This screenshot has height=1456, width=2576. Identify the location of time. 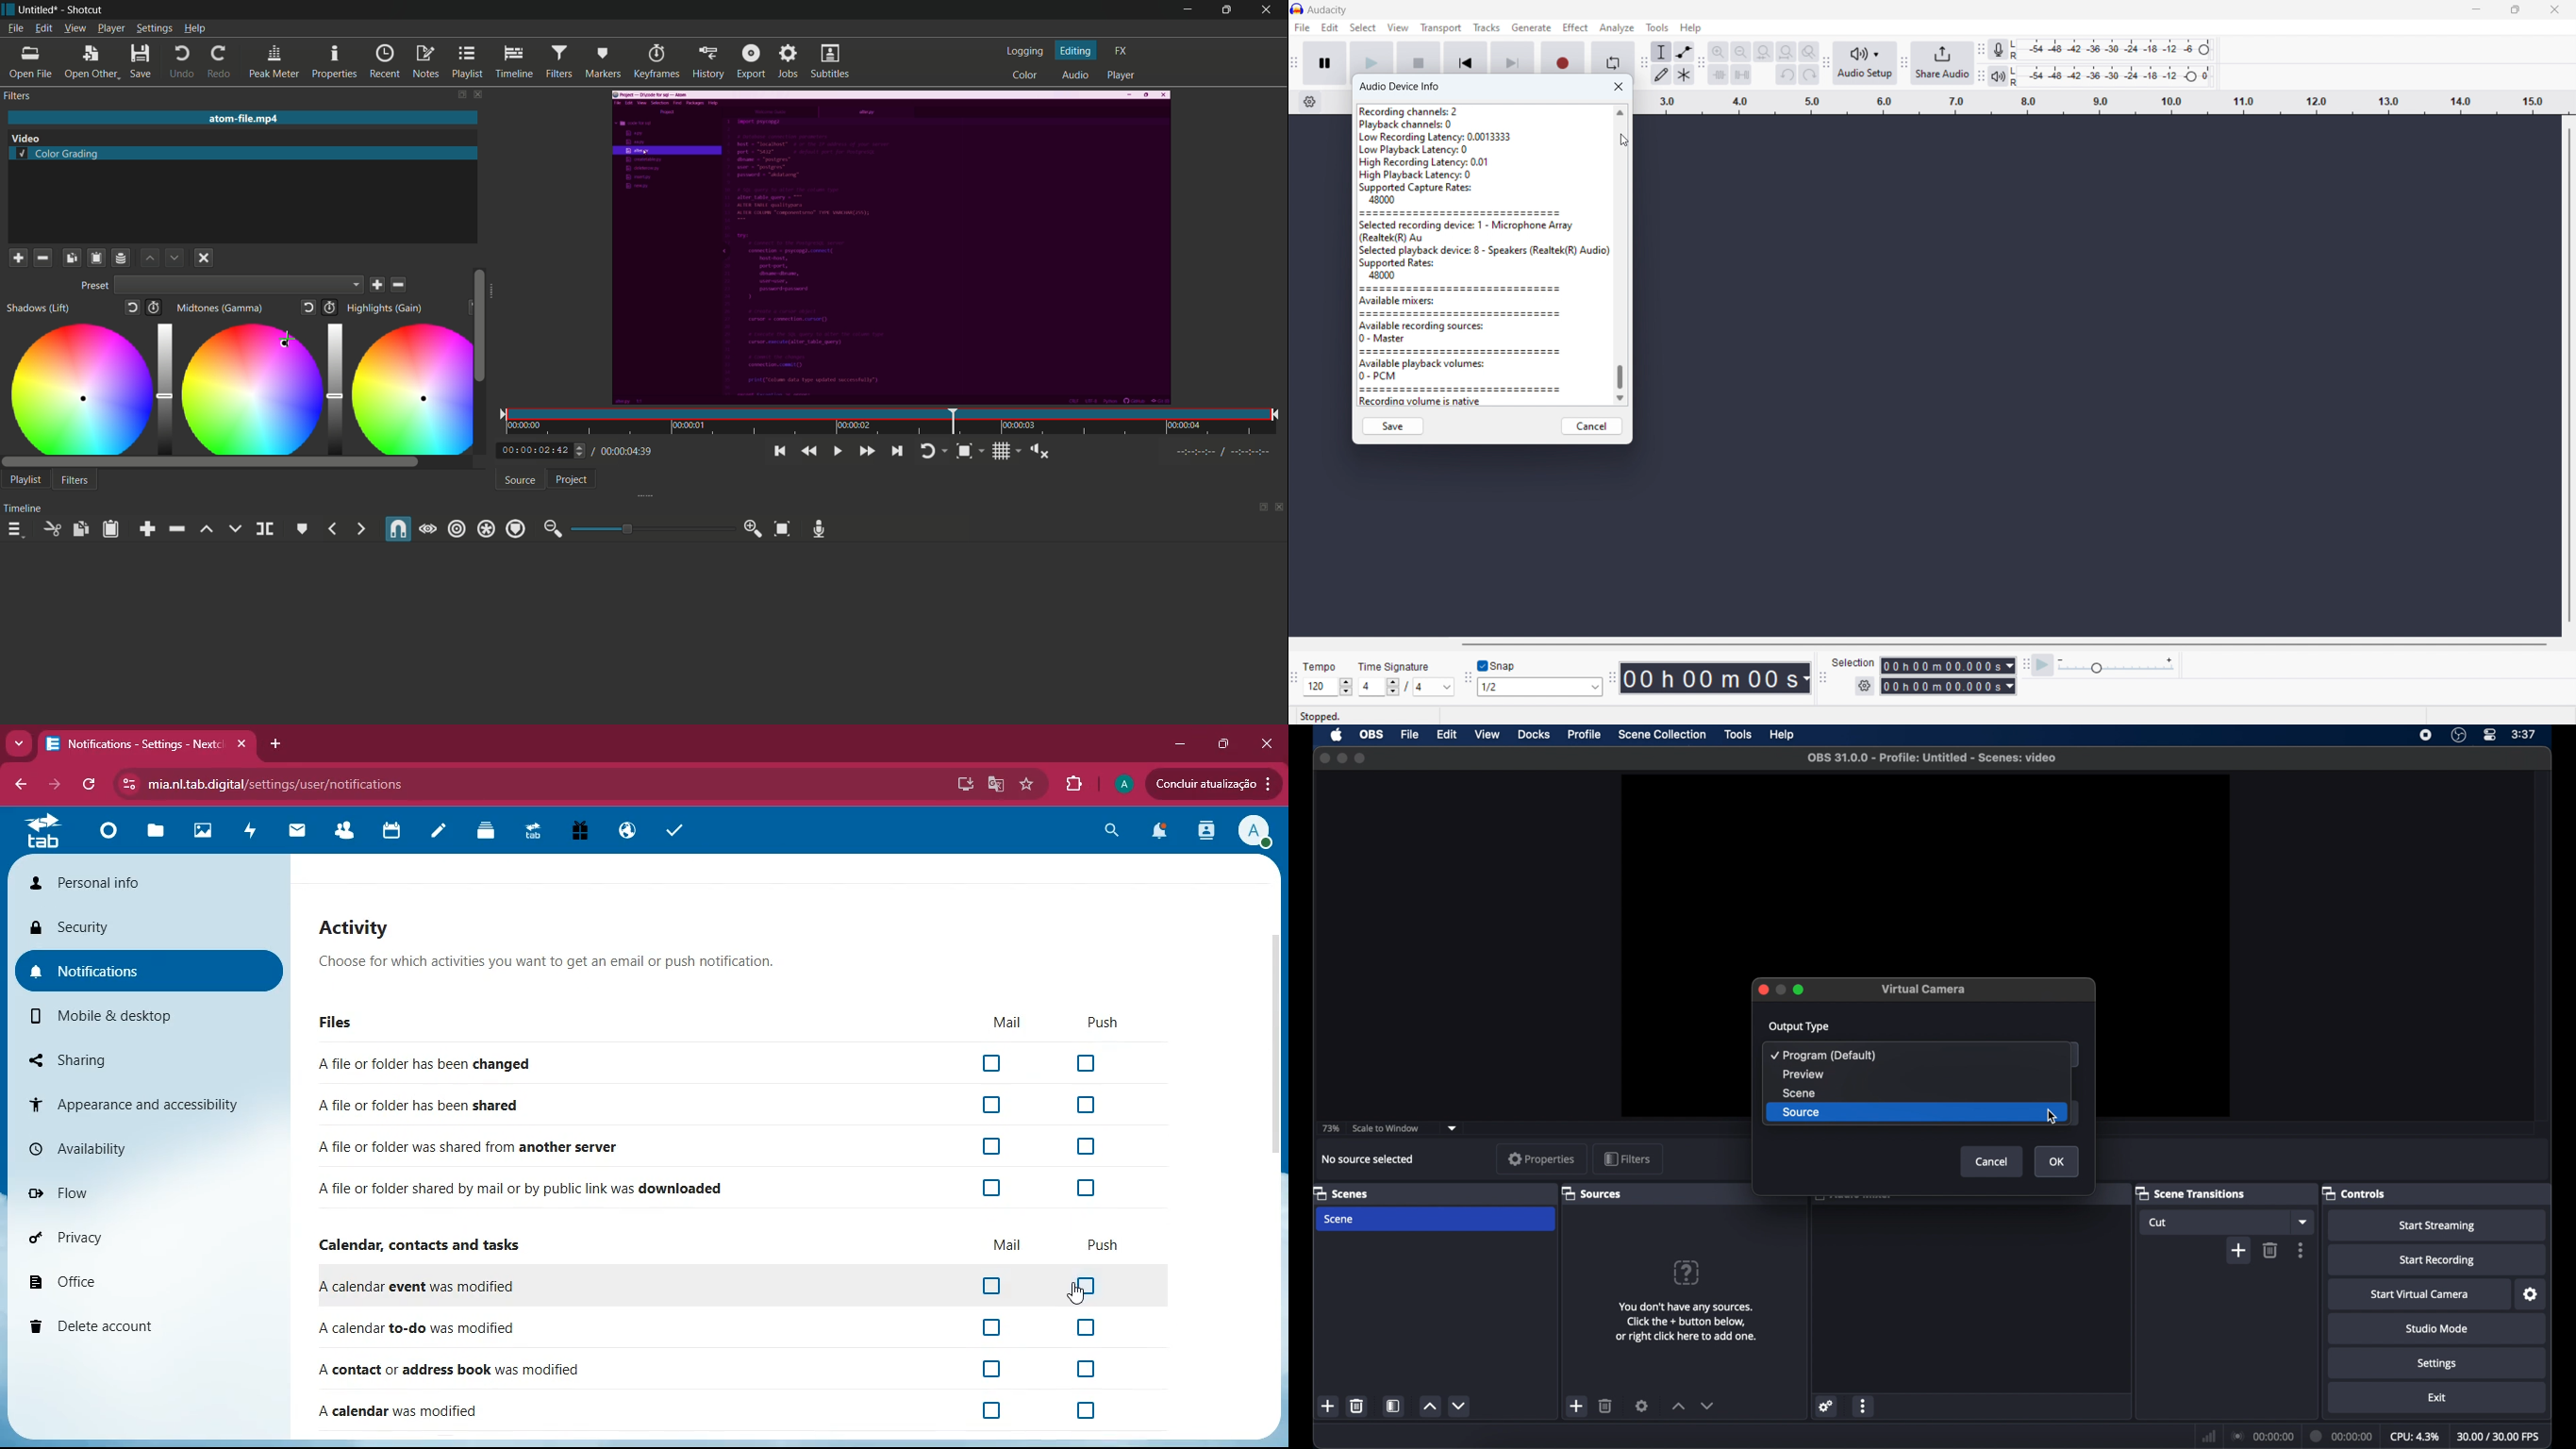
(2524, 735).